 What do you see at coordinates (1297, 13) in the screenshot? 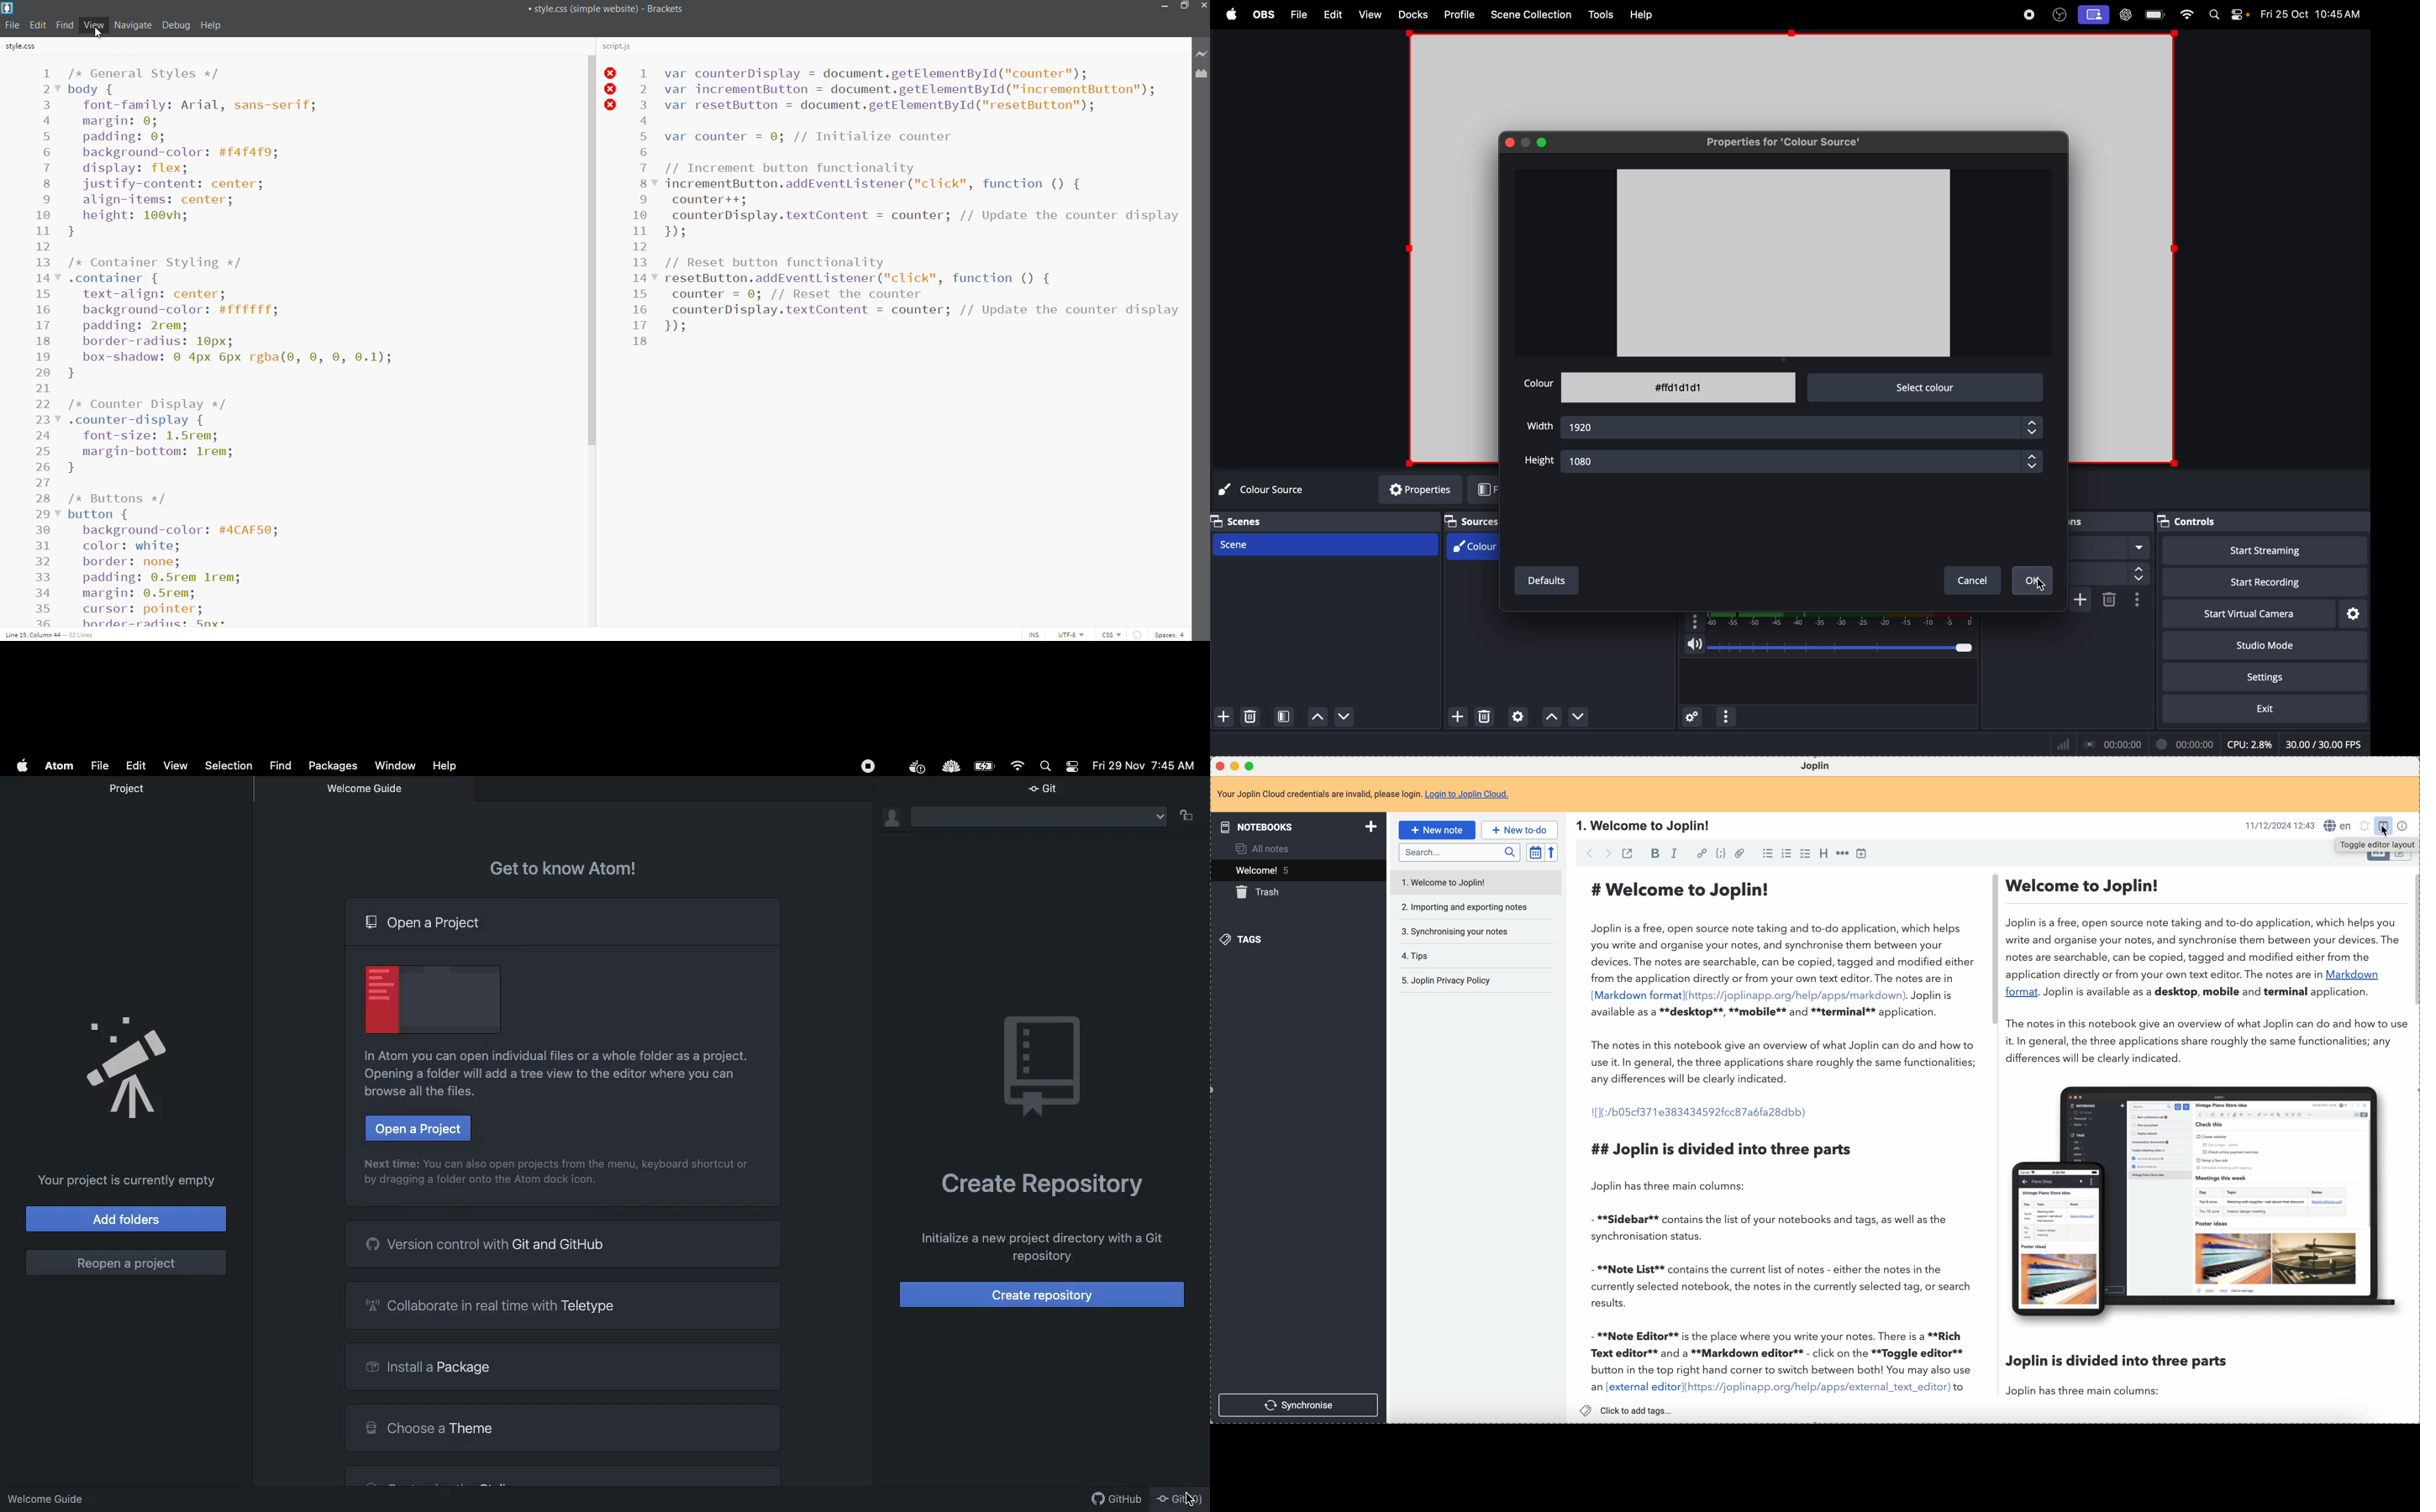
I see `Files` at bounding box center [1297, 13].